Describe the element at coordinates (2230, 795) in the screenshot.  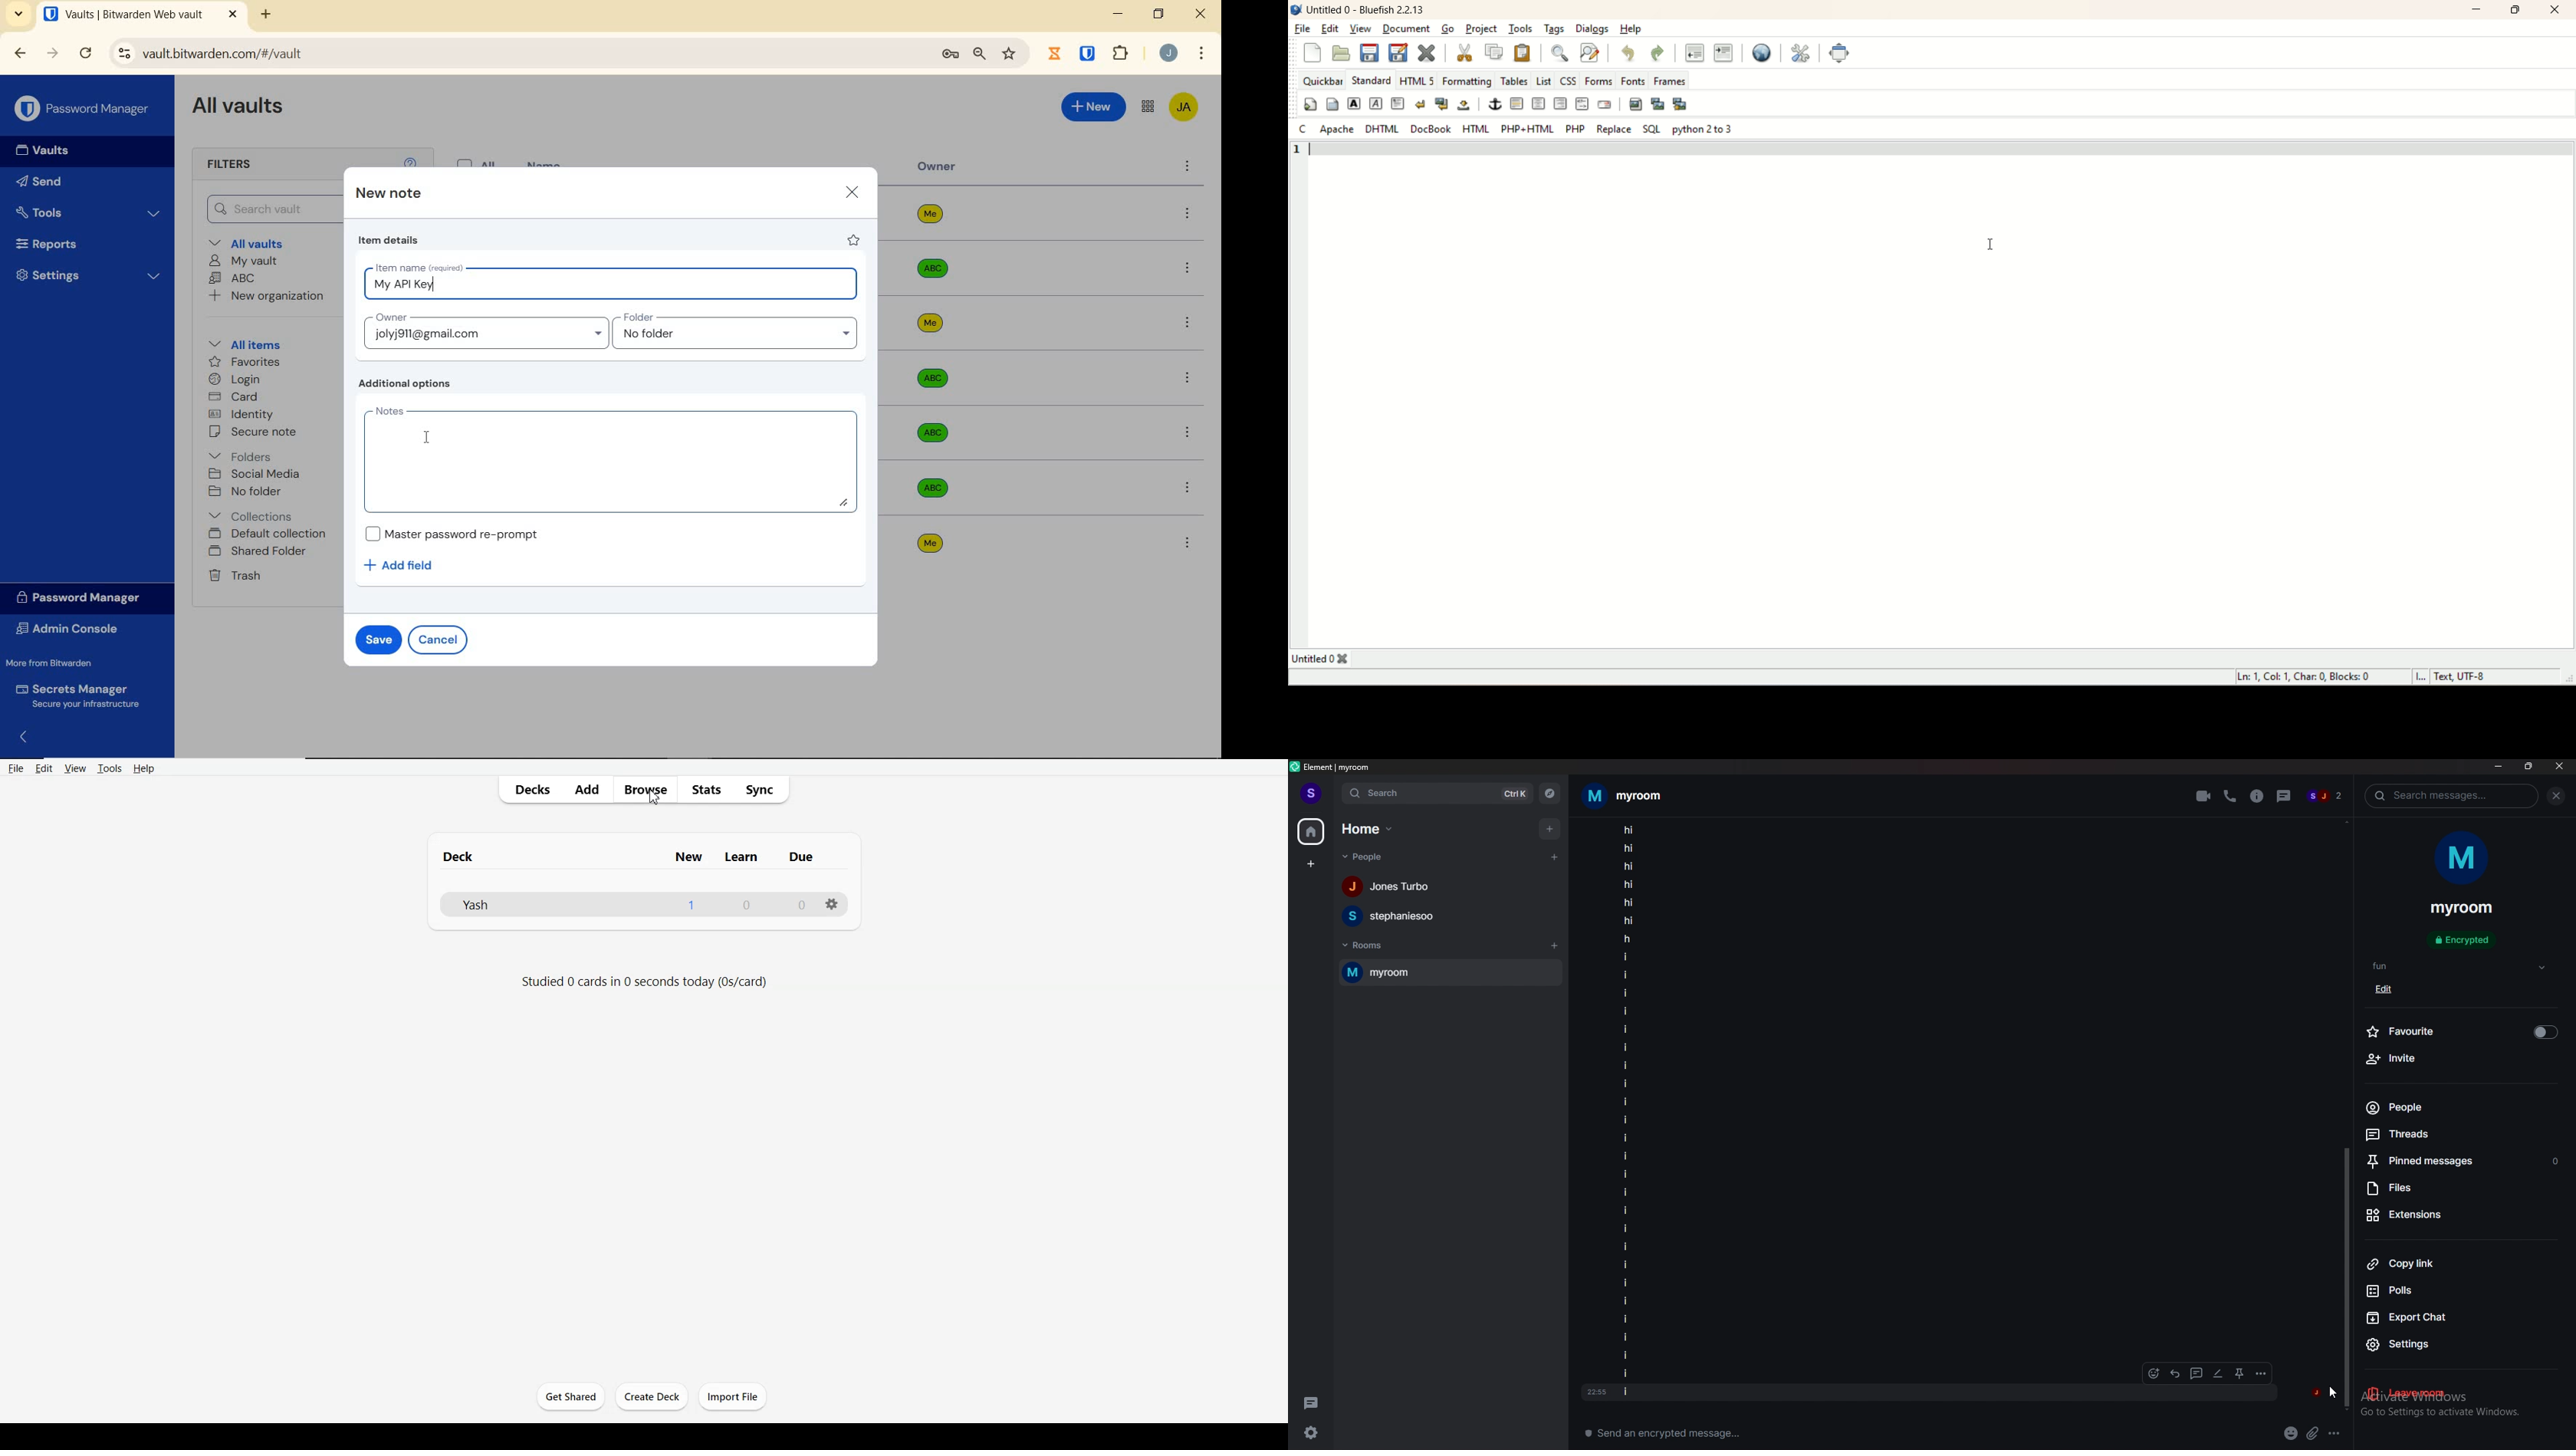
I see `voice call` at that location.